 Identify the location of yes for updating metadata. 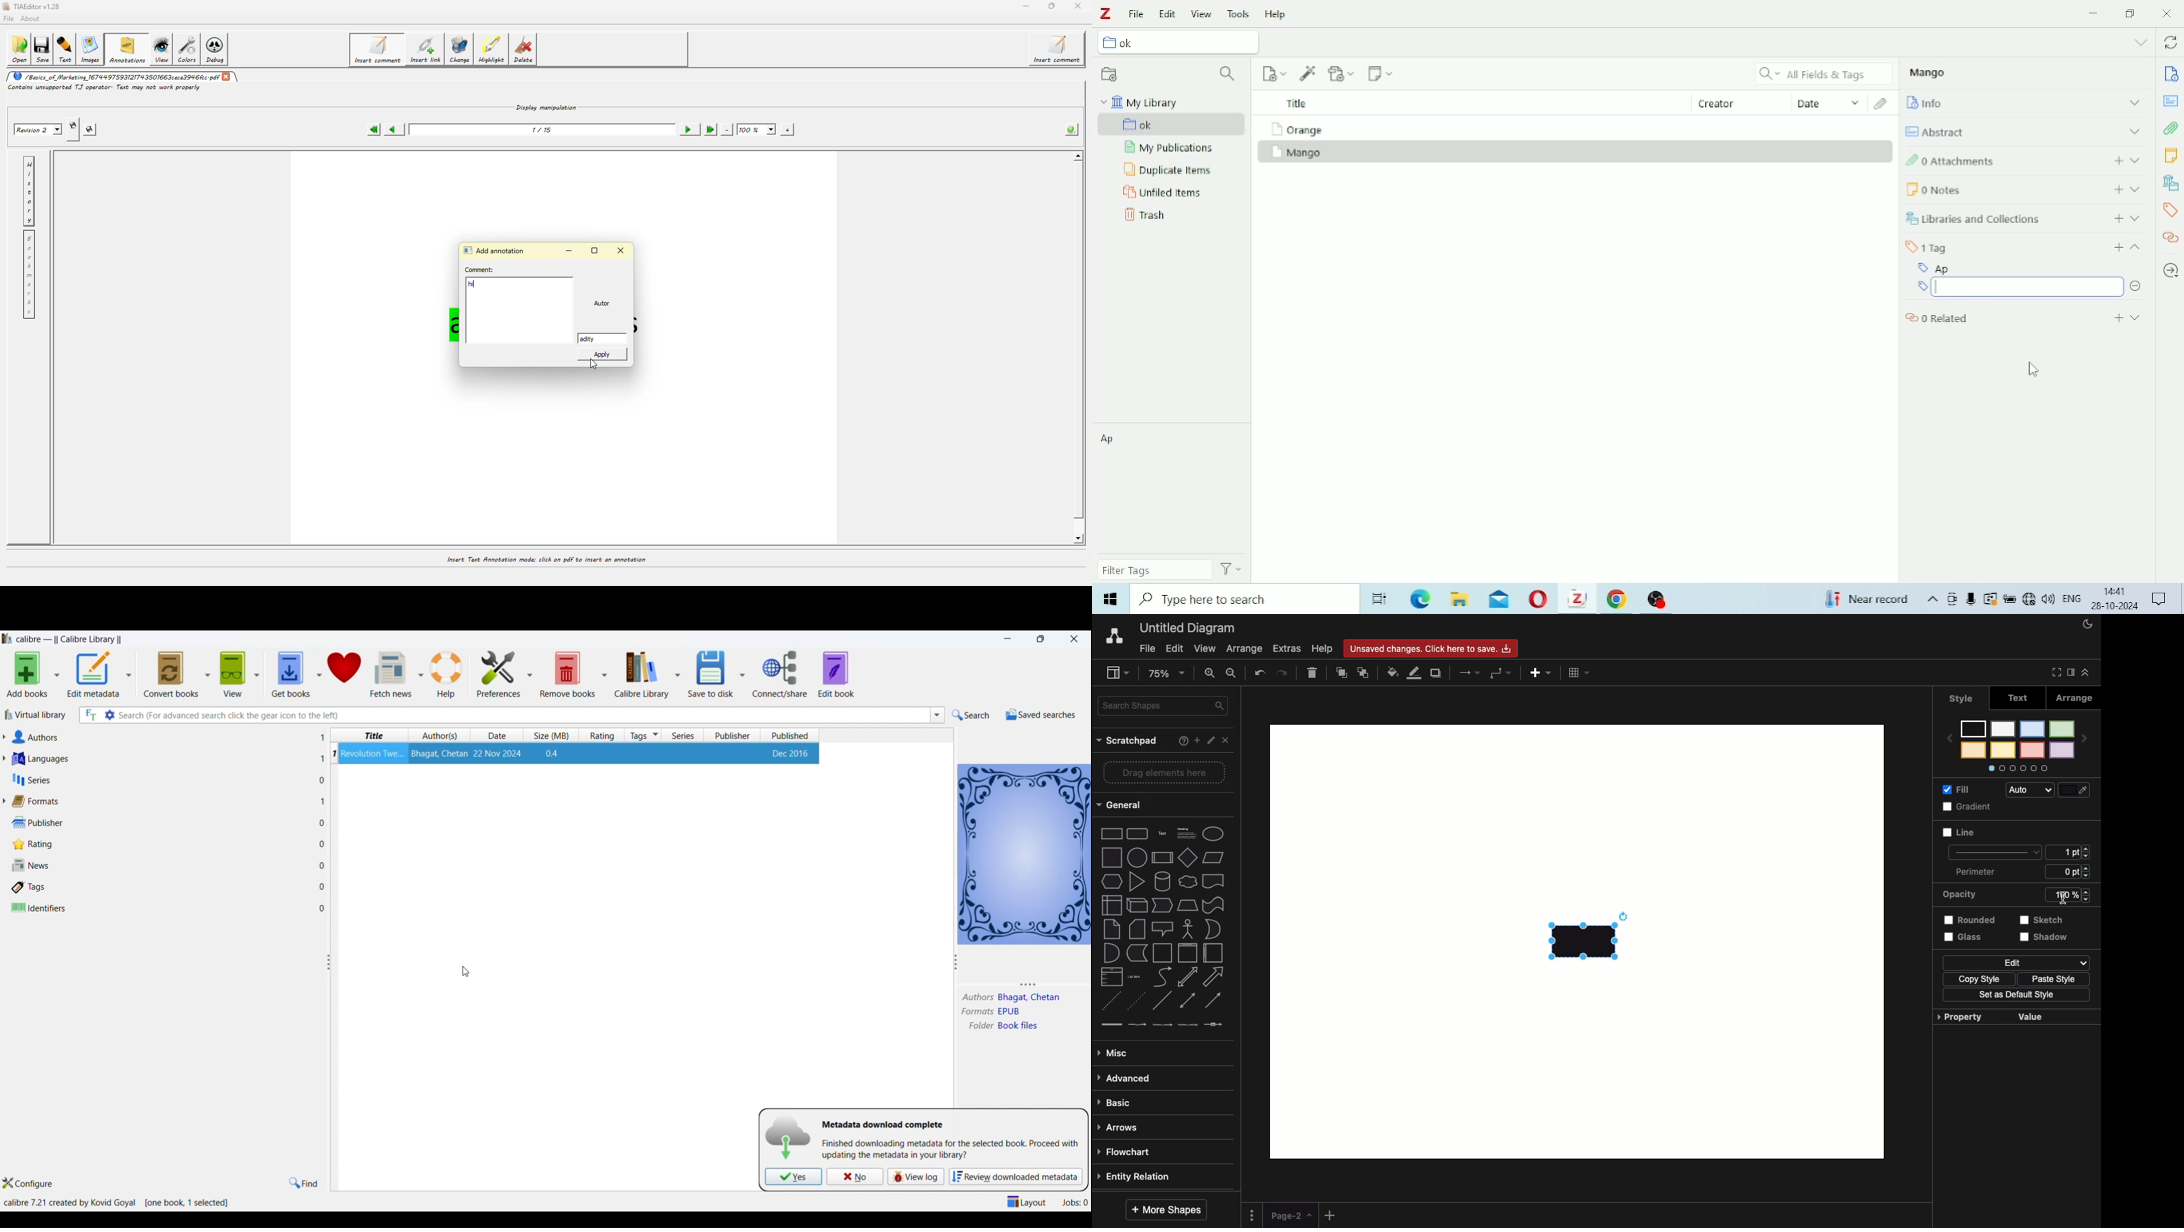
(794, 1177).